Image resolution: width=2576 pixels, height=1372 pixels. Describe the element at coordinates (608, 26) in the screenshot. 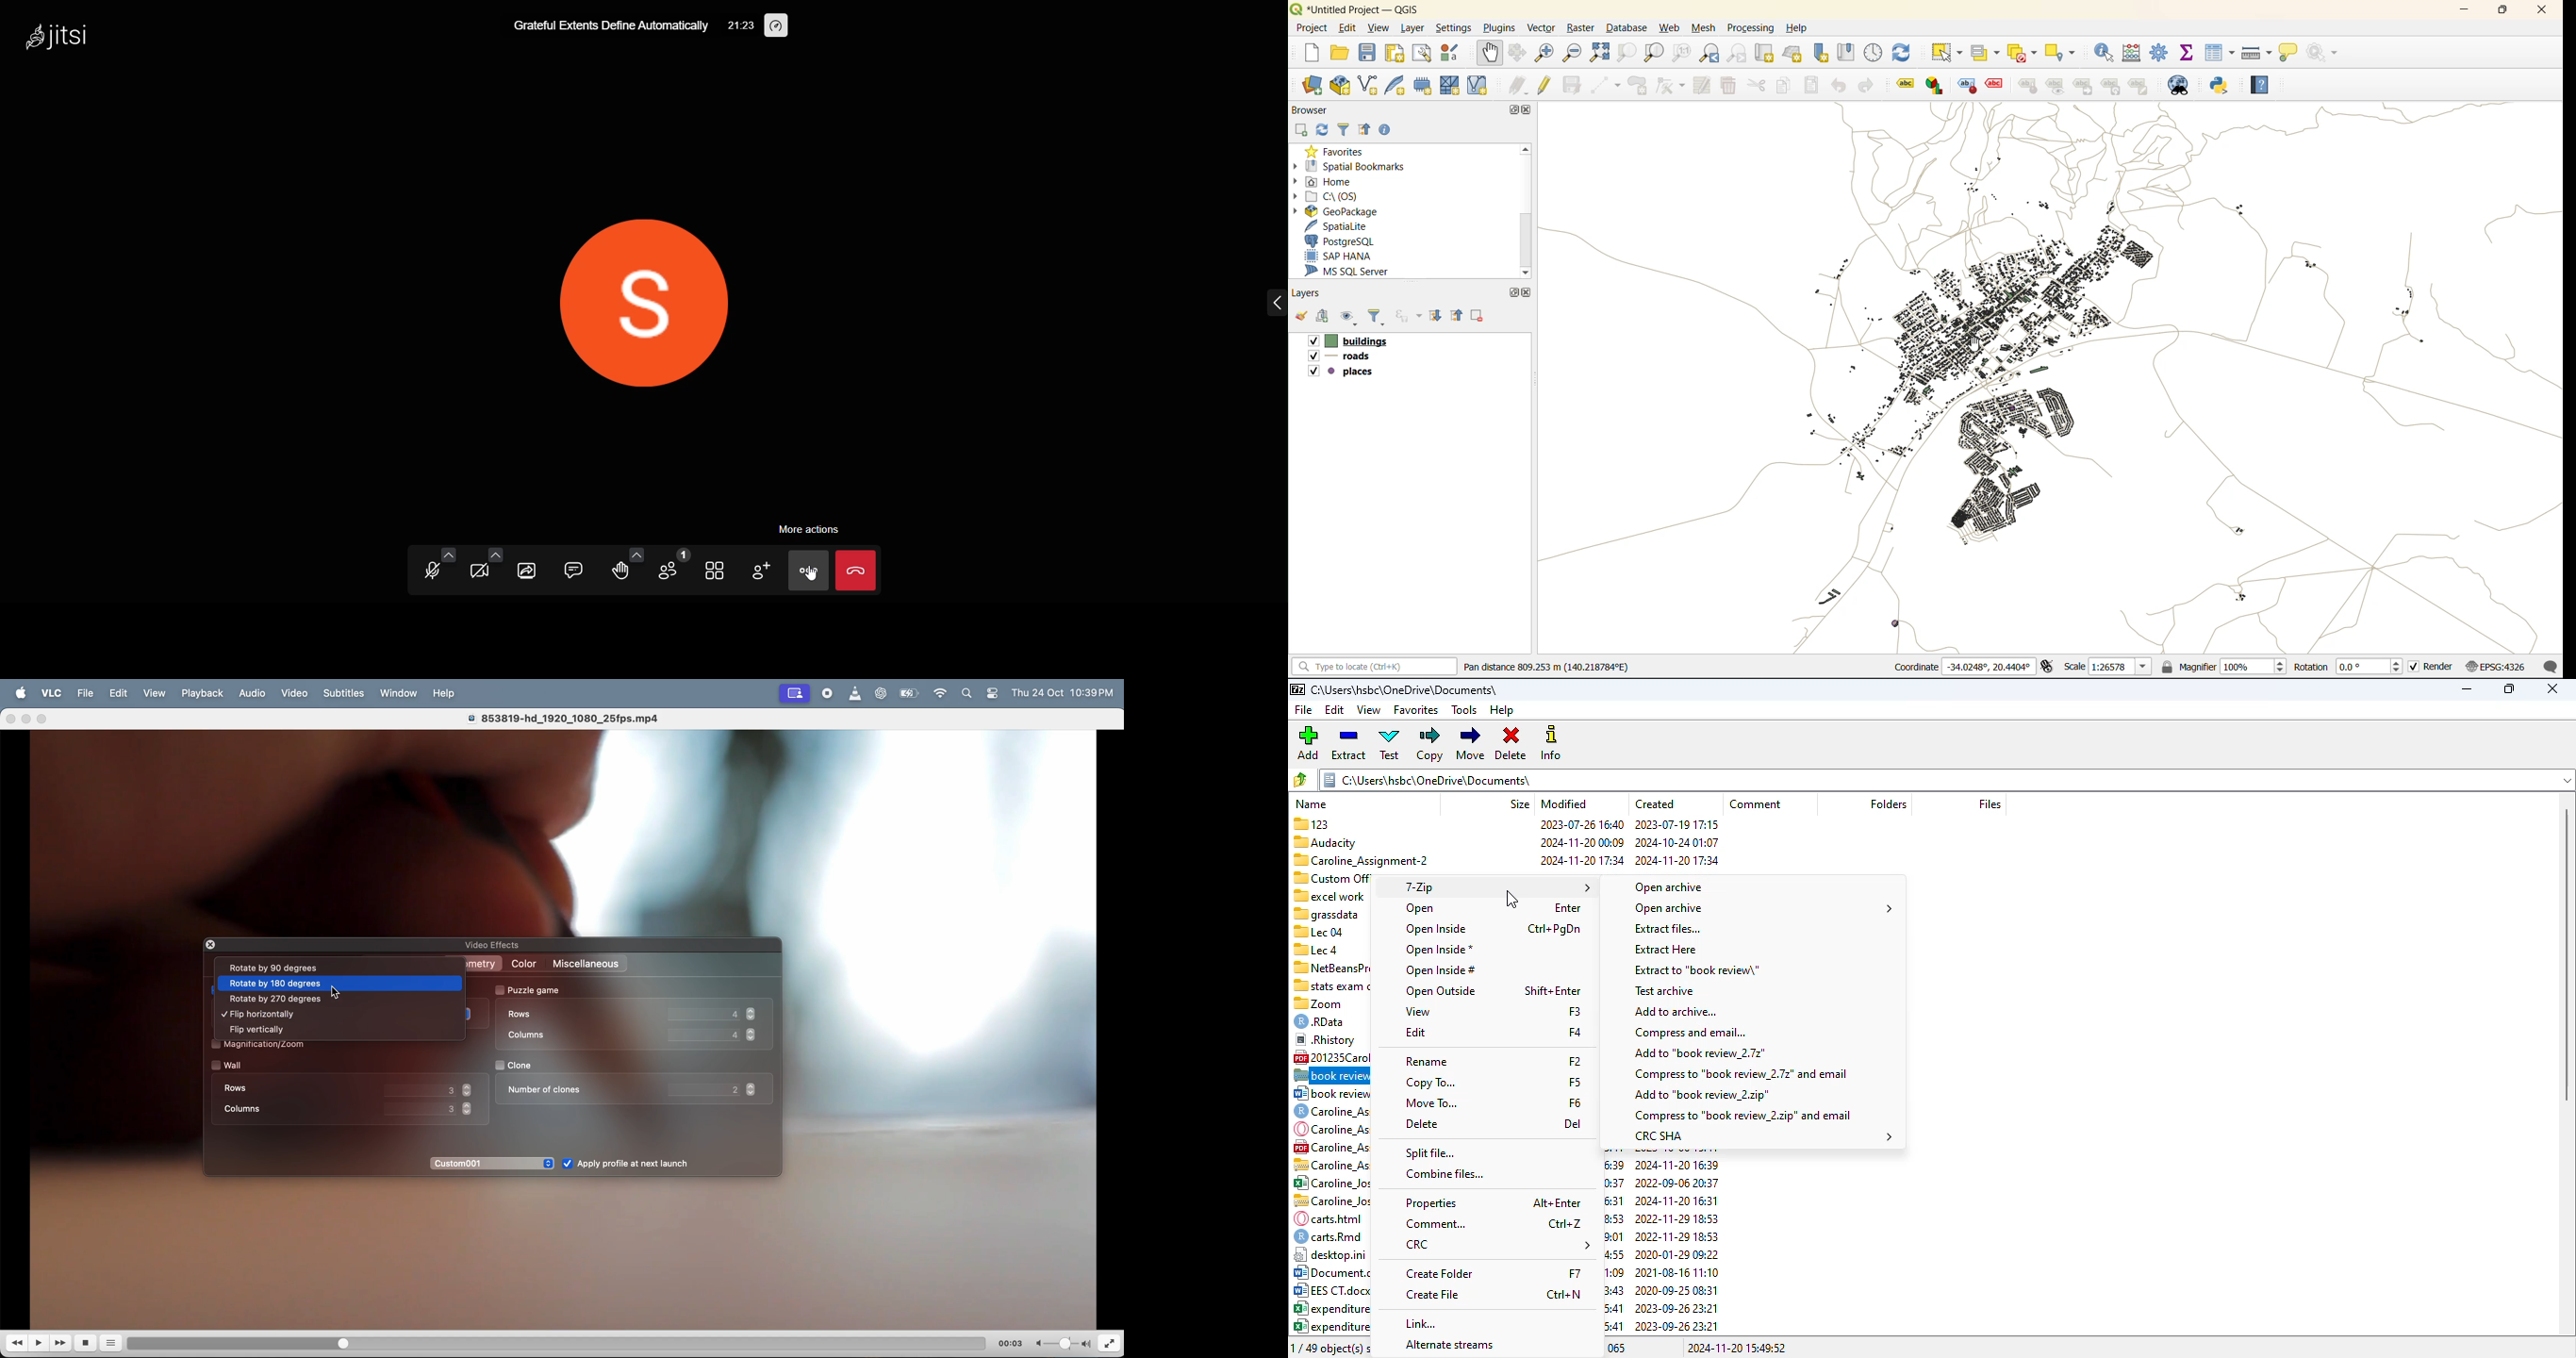

I see `meeting title` at that location.